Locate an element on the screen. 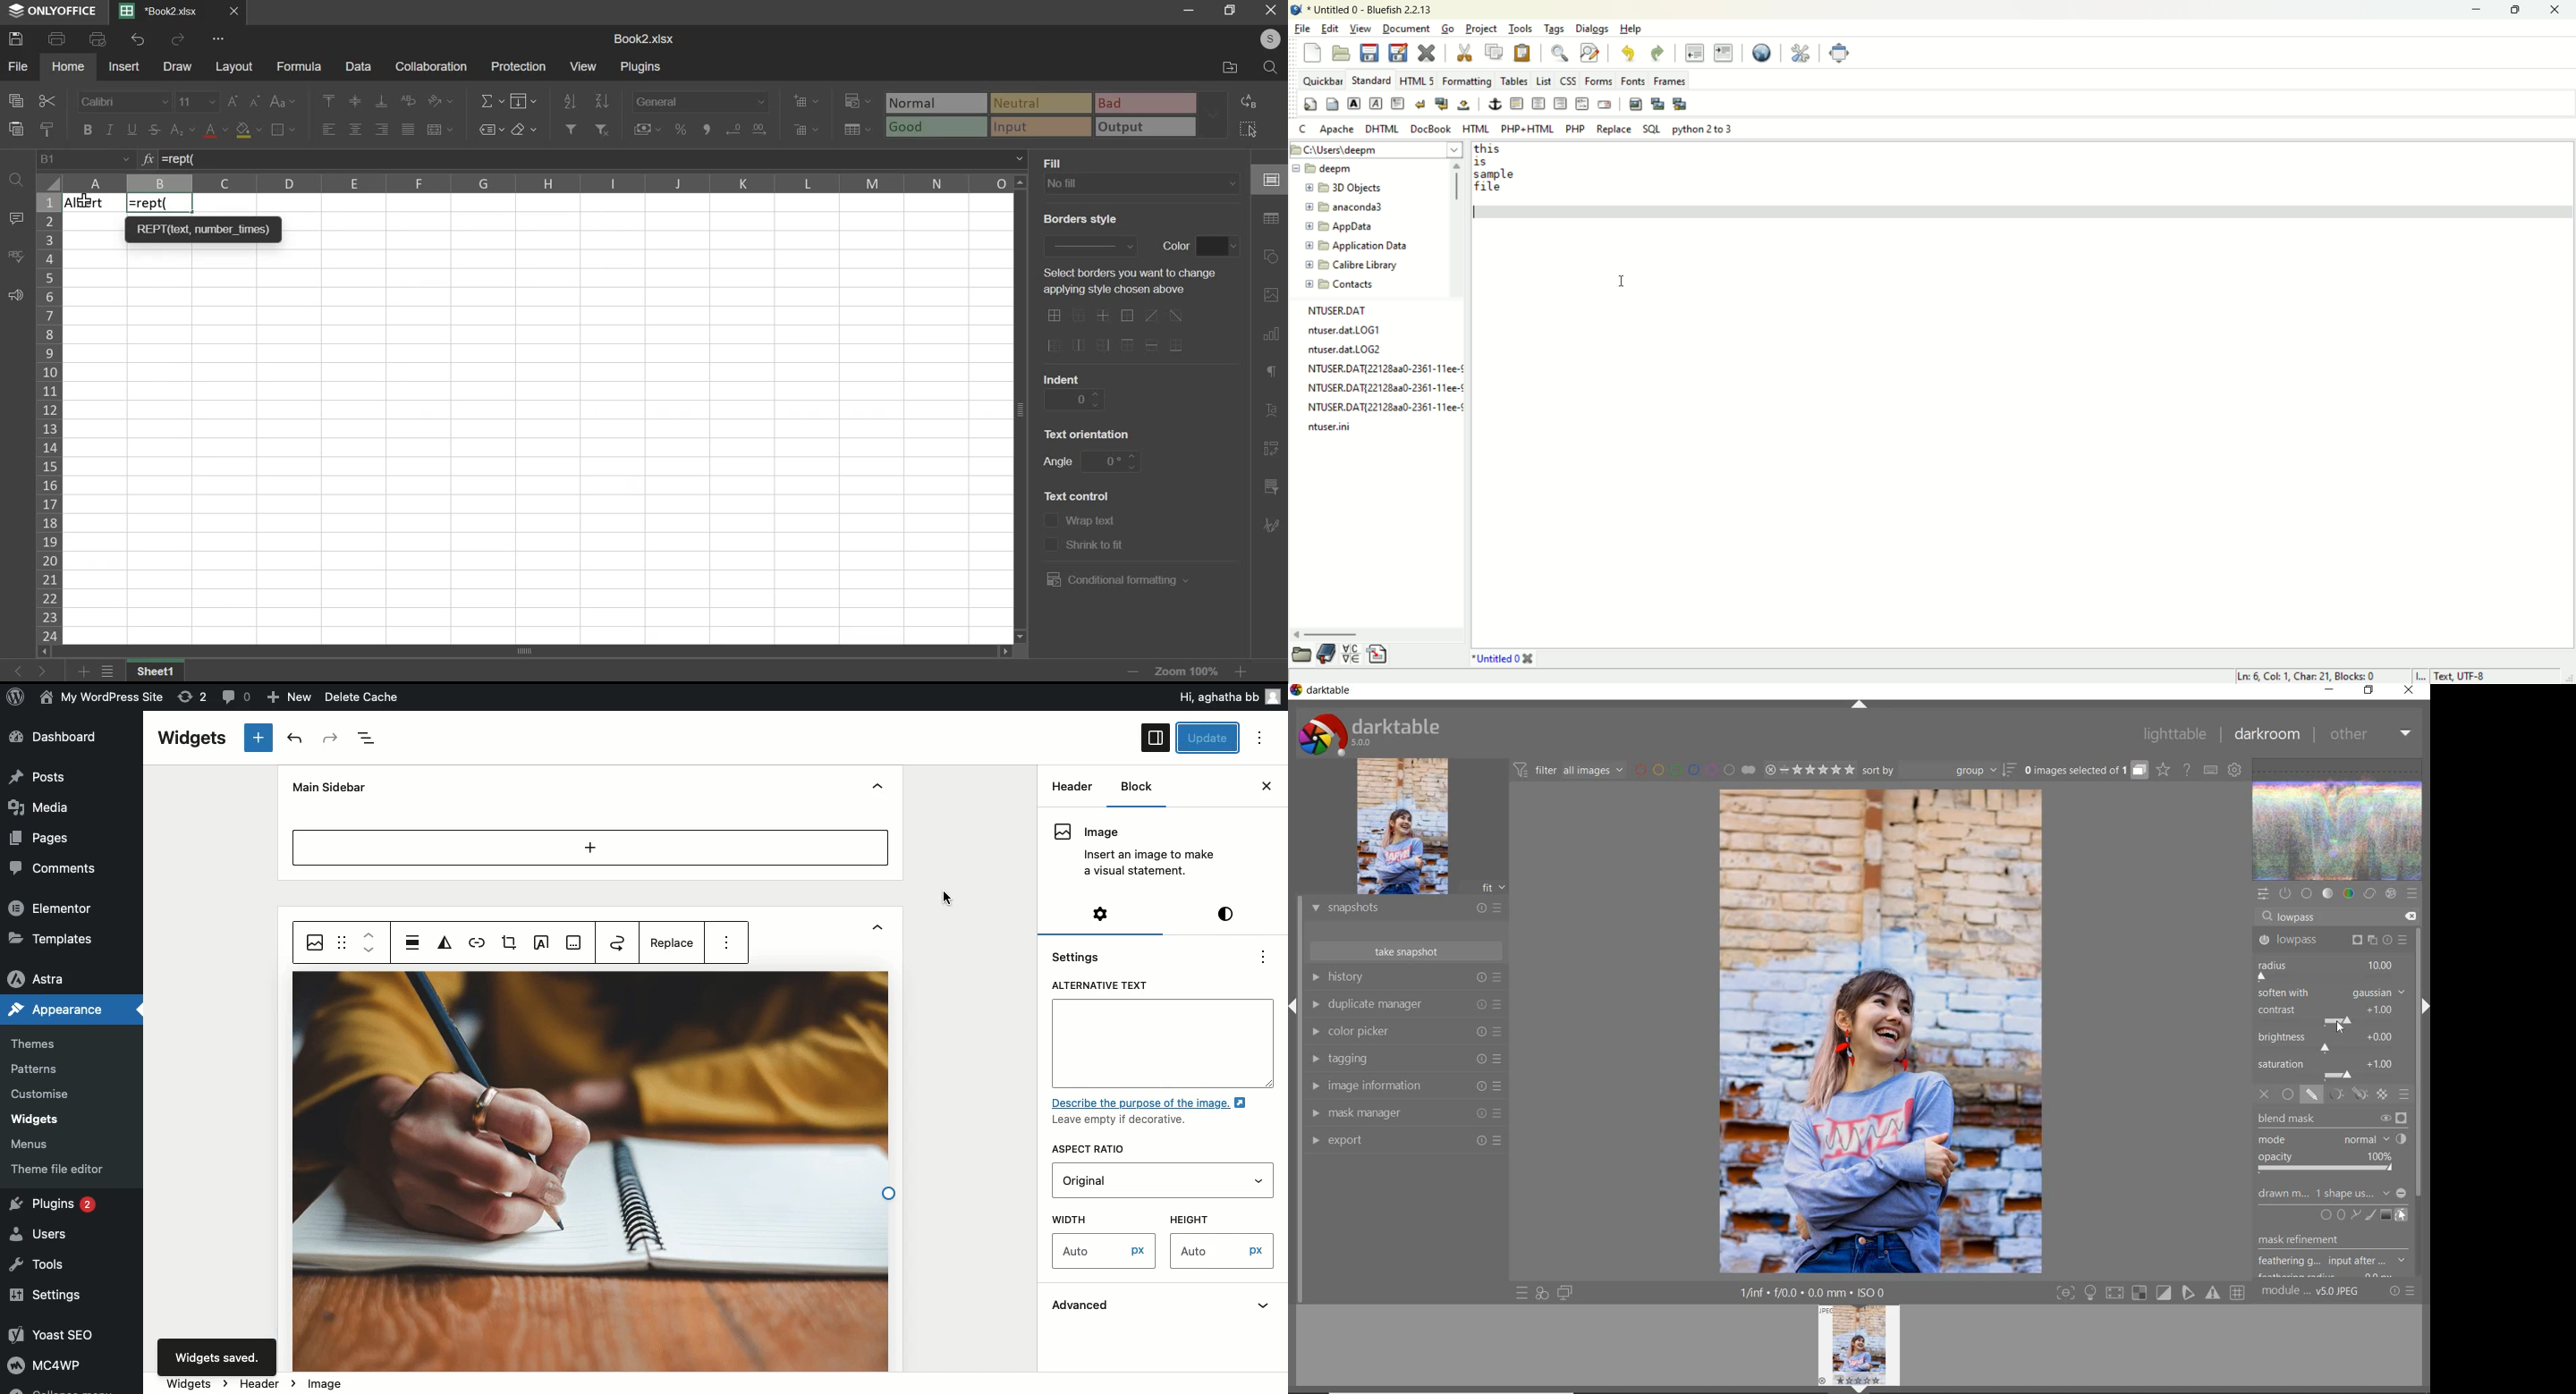  horizontal rule is located at coordinates (1514, 103).